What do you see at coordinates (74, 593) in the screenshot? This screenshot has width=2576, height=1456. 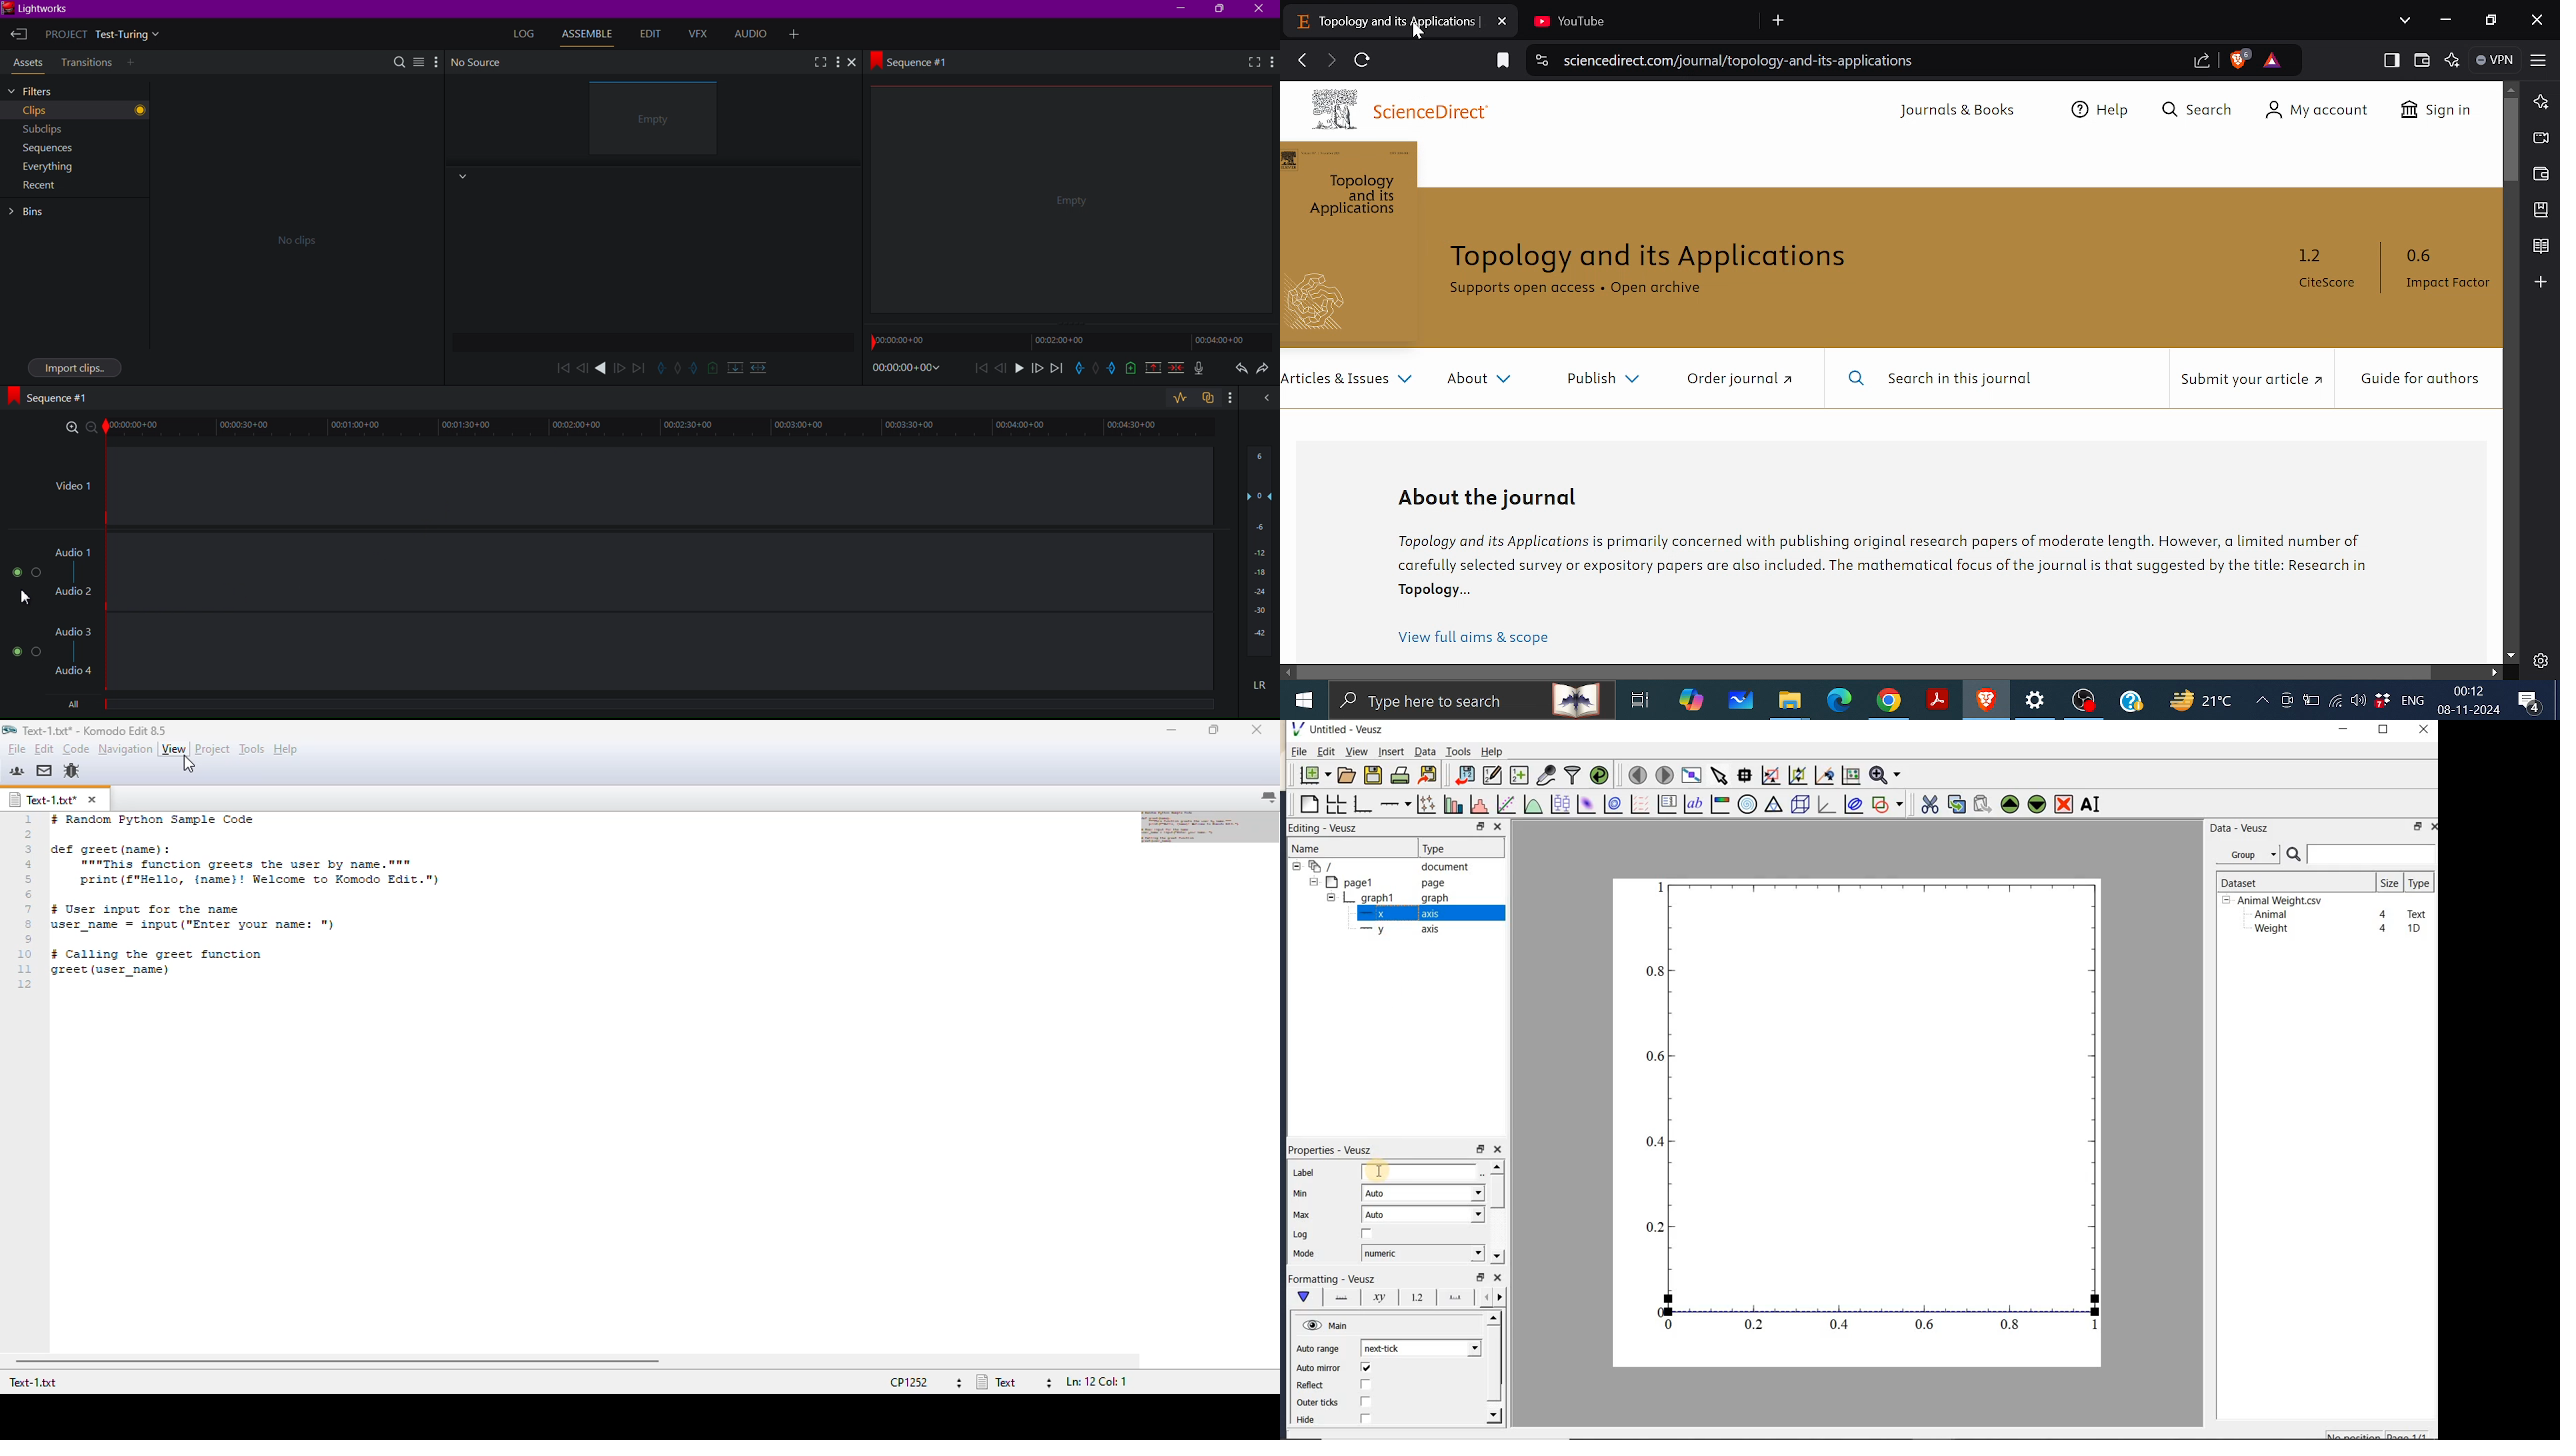 I see `Audio 2` at bounding box center [74, 593].